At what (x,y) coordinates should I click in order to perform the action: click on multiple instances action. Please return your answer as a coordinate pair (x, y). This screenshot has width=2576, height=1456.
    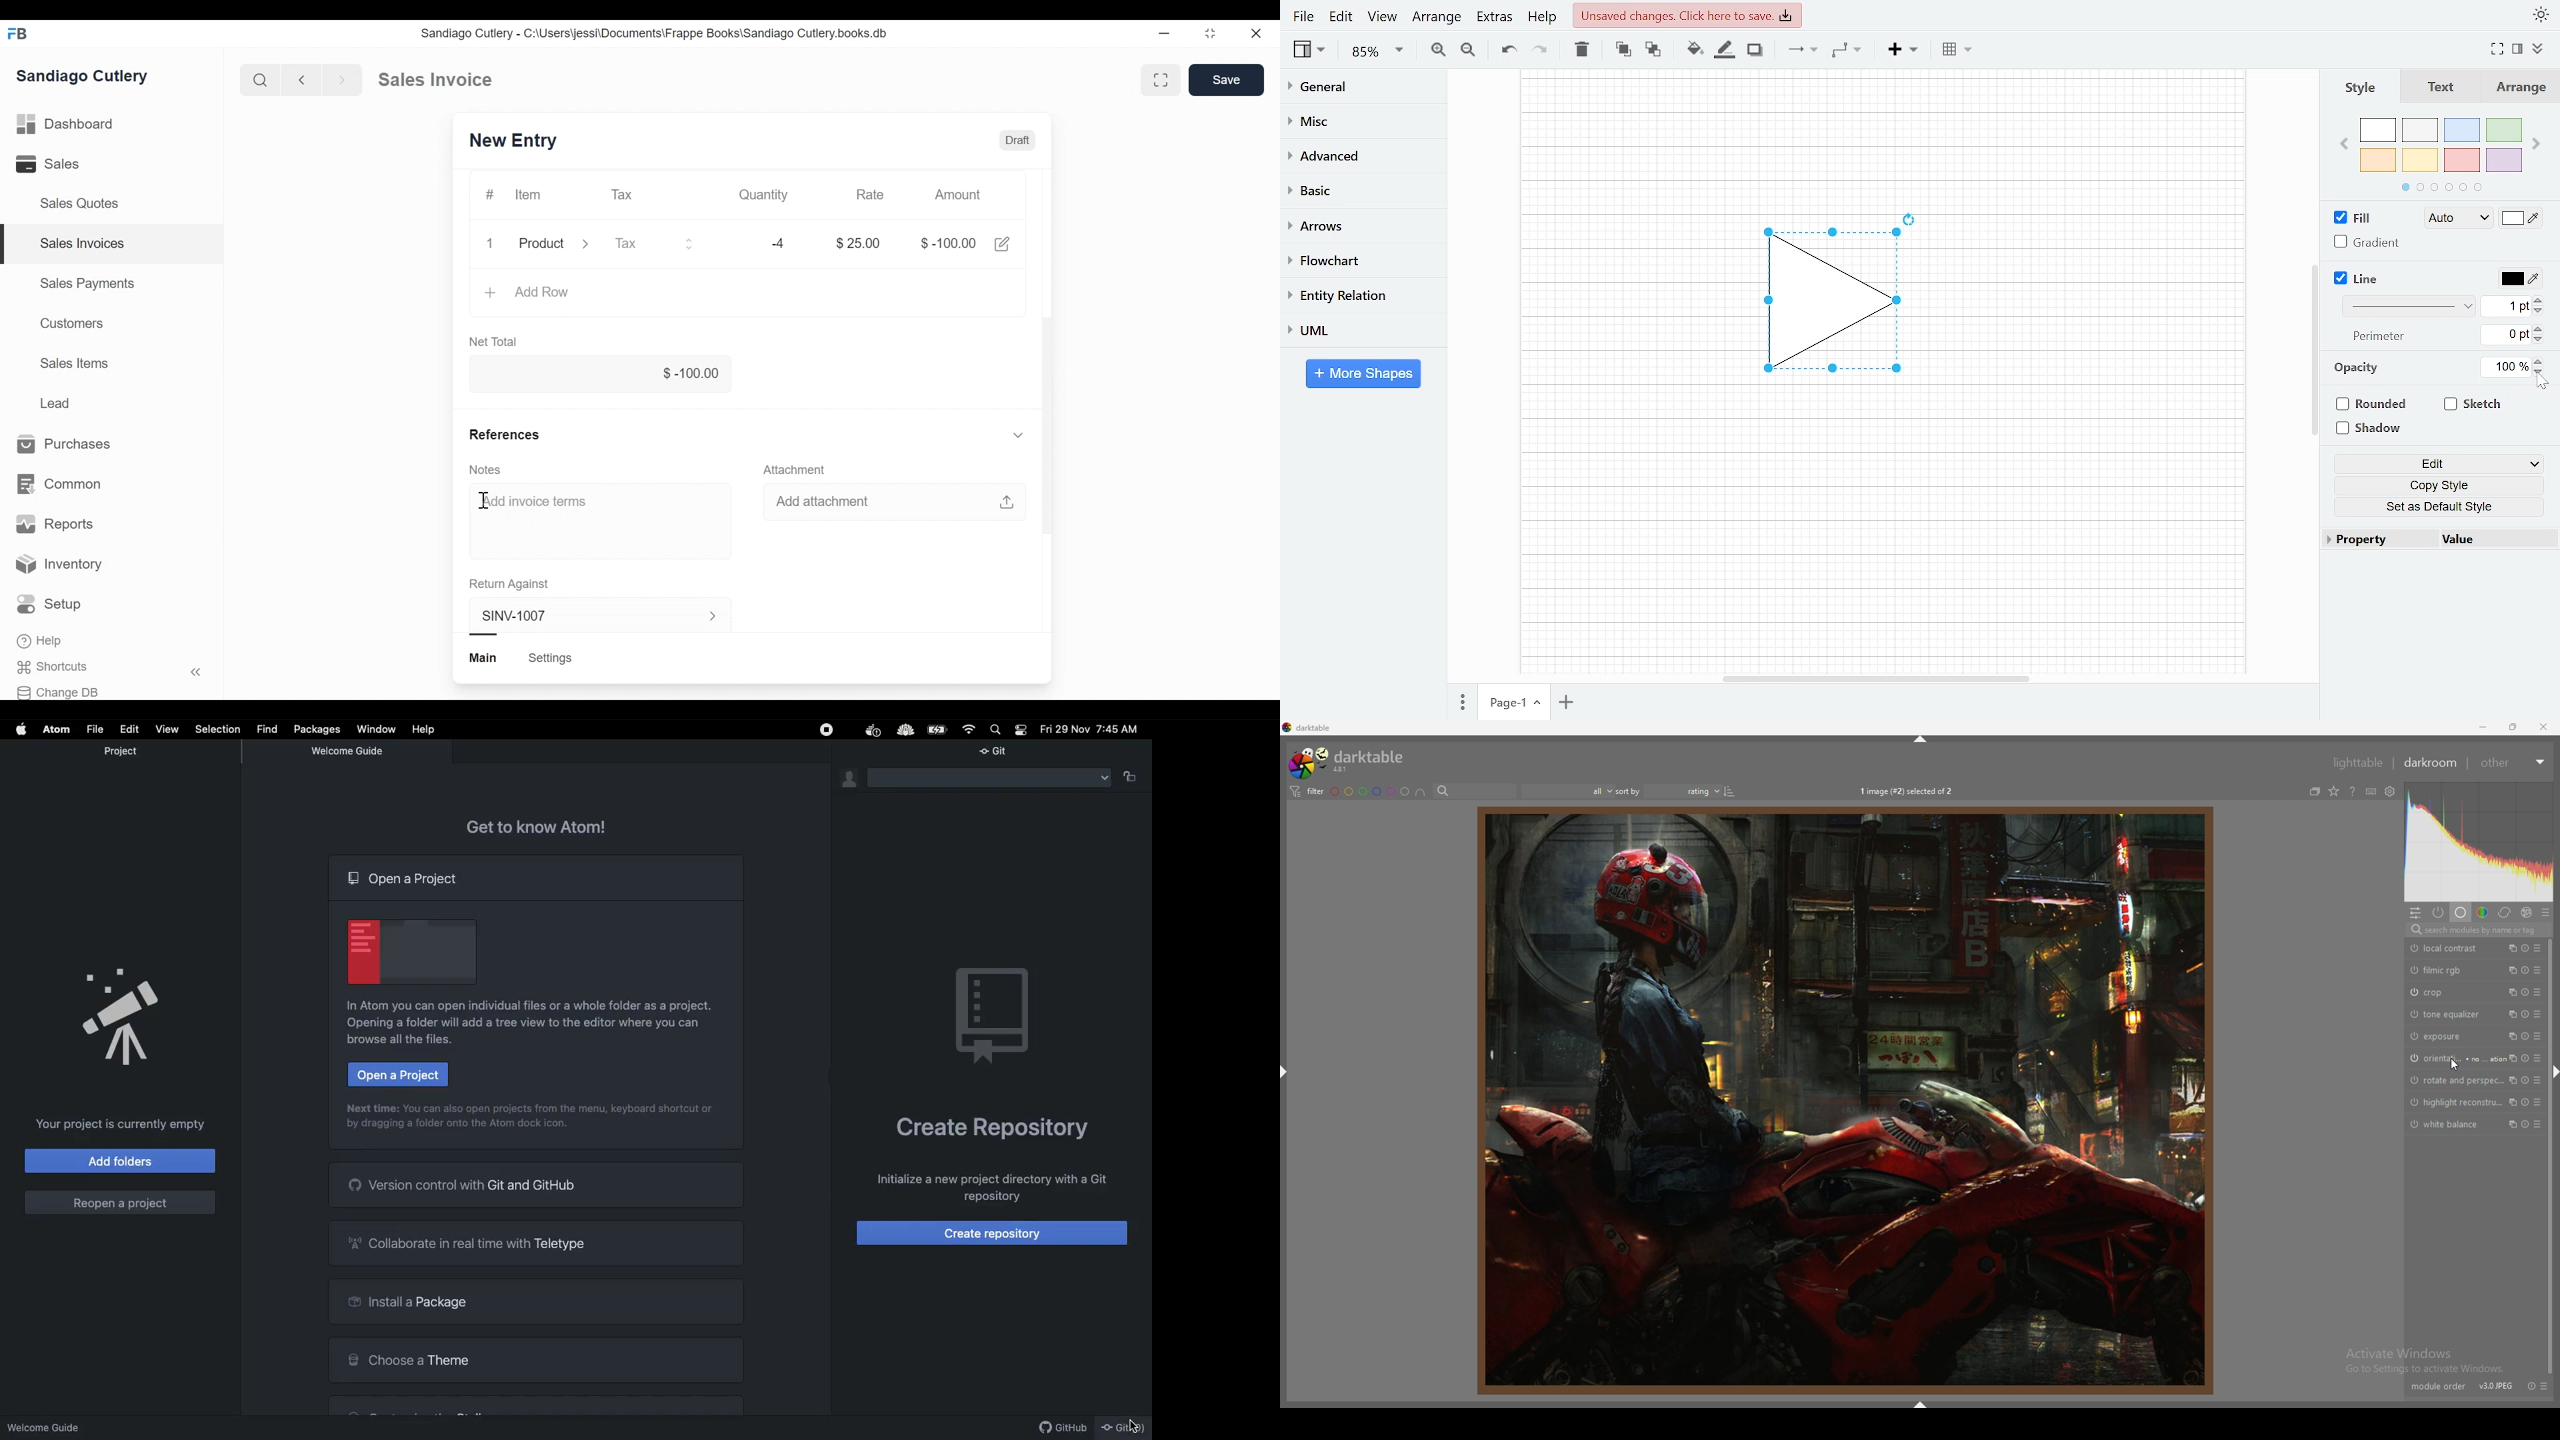
    Looking at the image, I should click on (2509, 948).